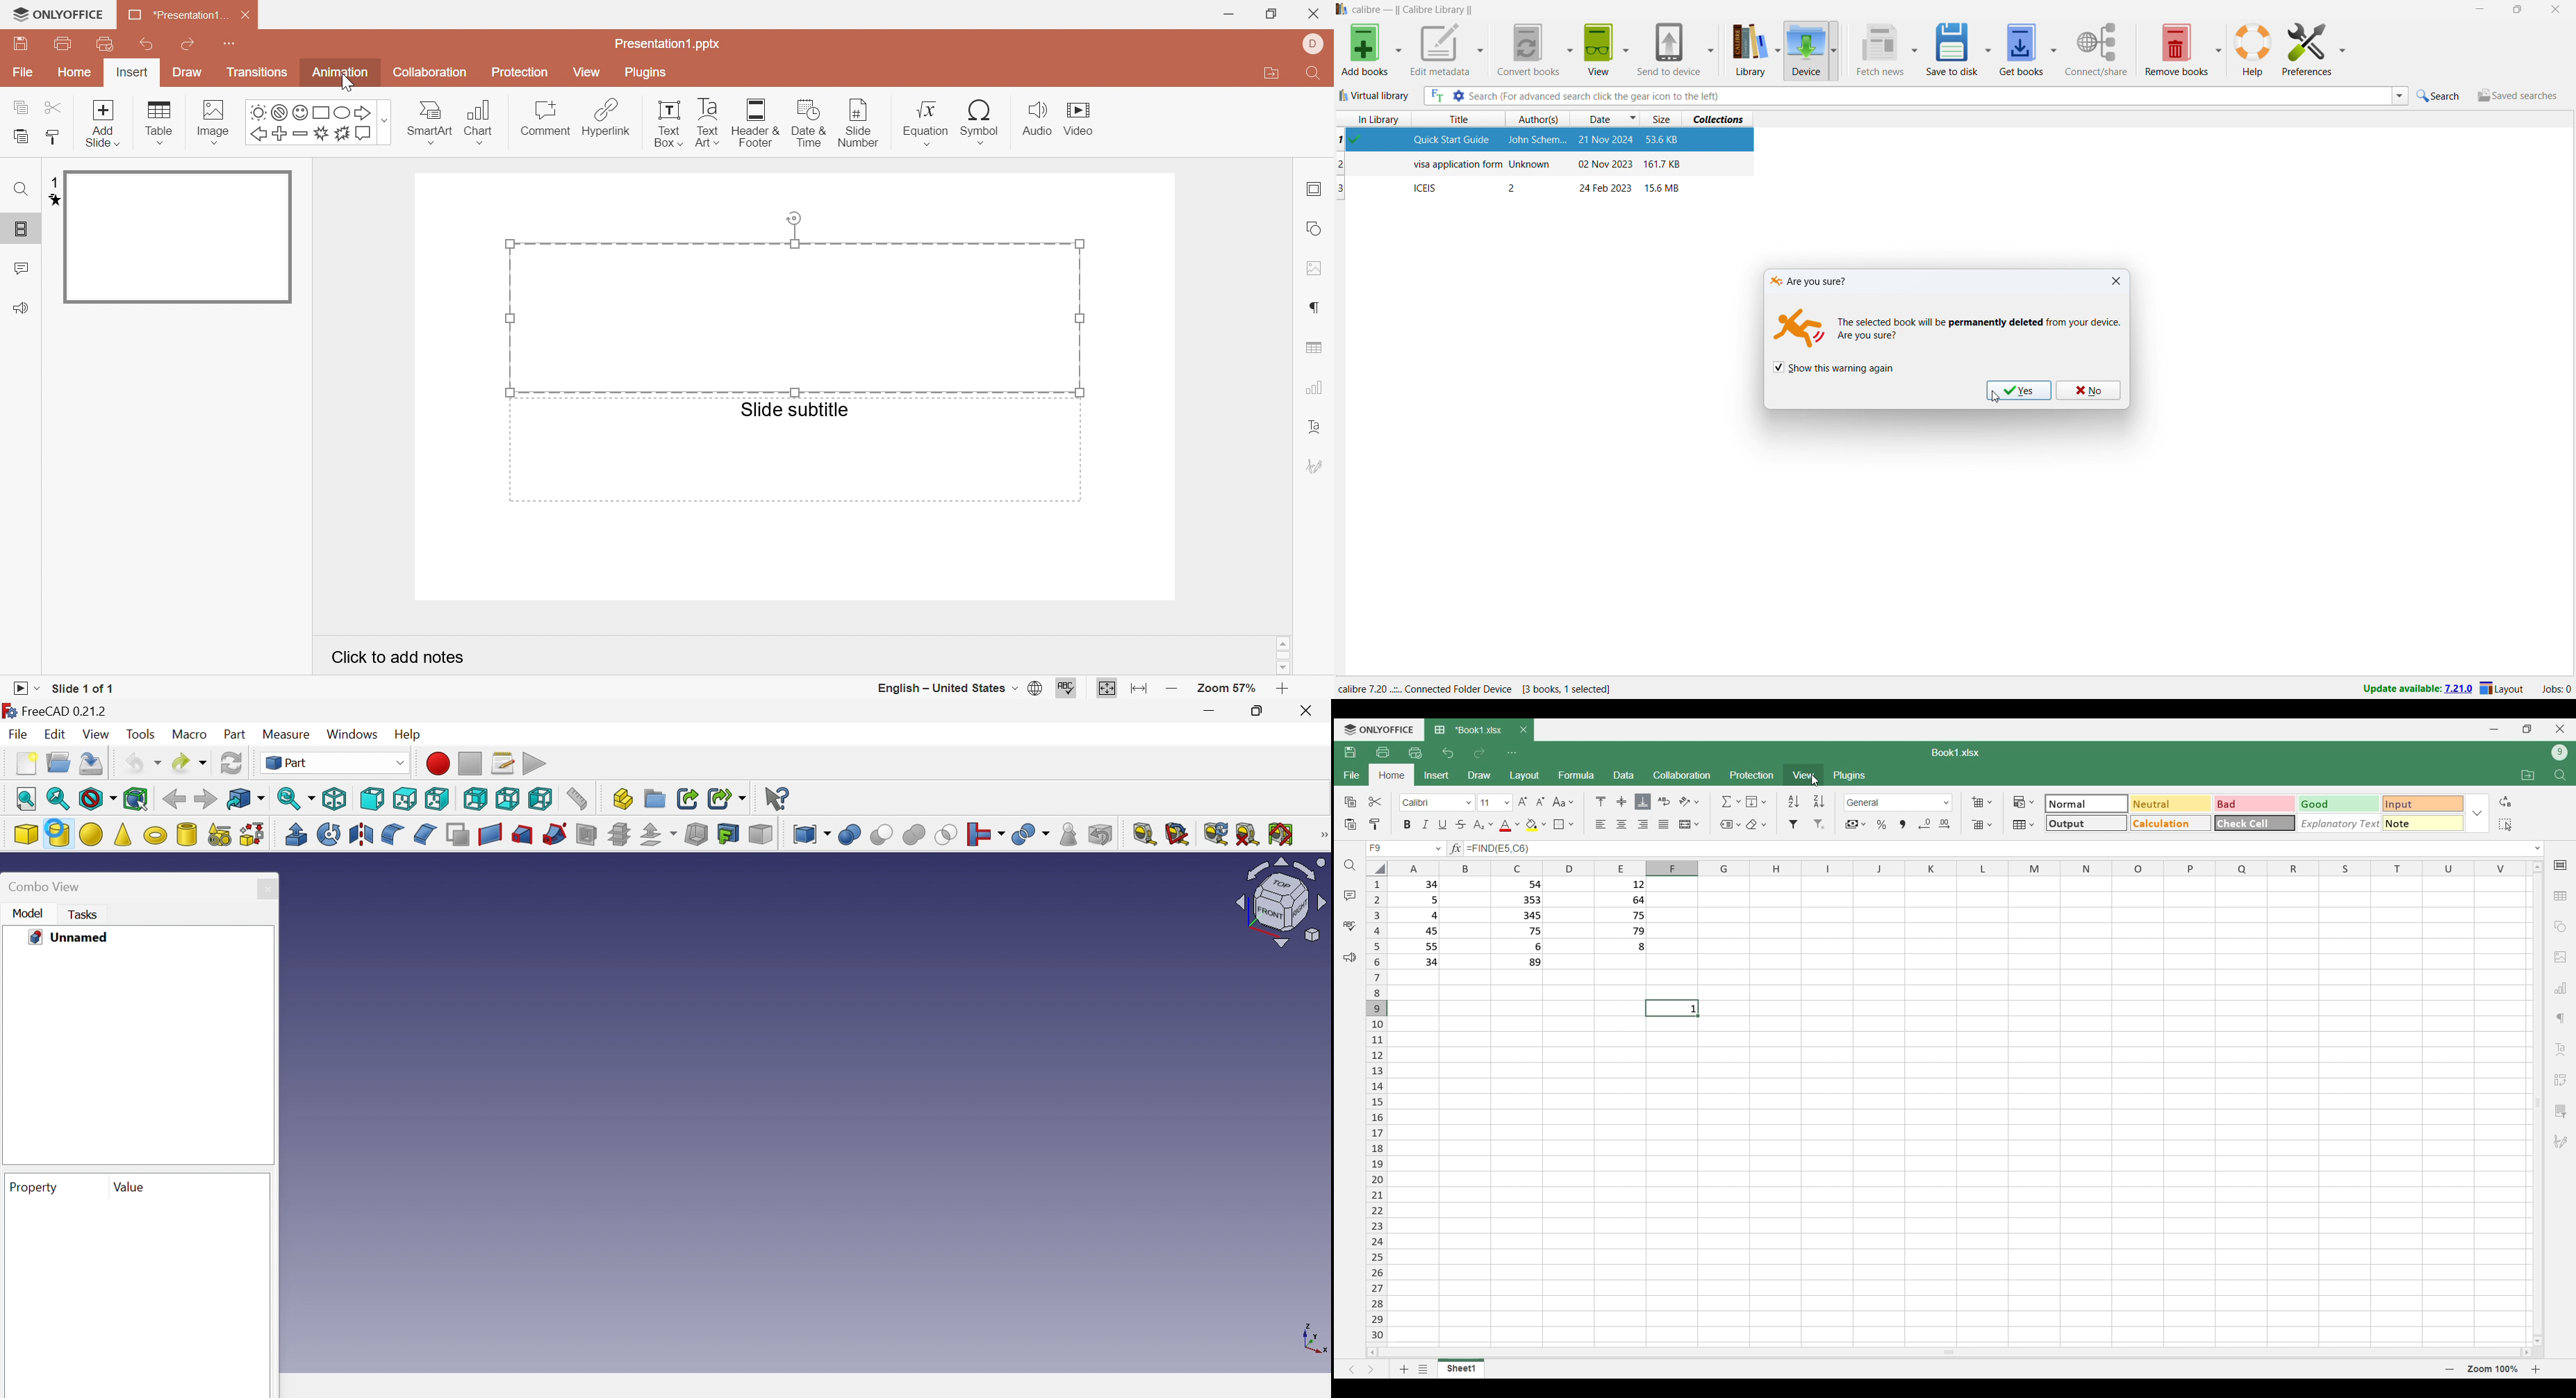  Describe the element at coordinates (1315, 466) in the screenshot. I see `signature settings` at that location.